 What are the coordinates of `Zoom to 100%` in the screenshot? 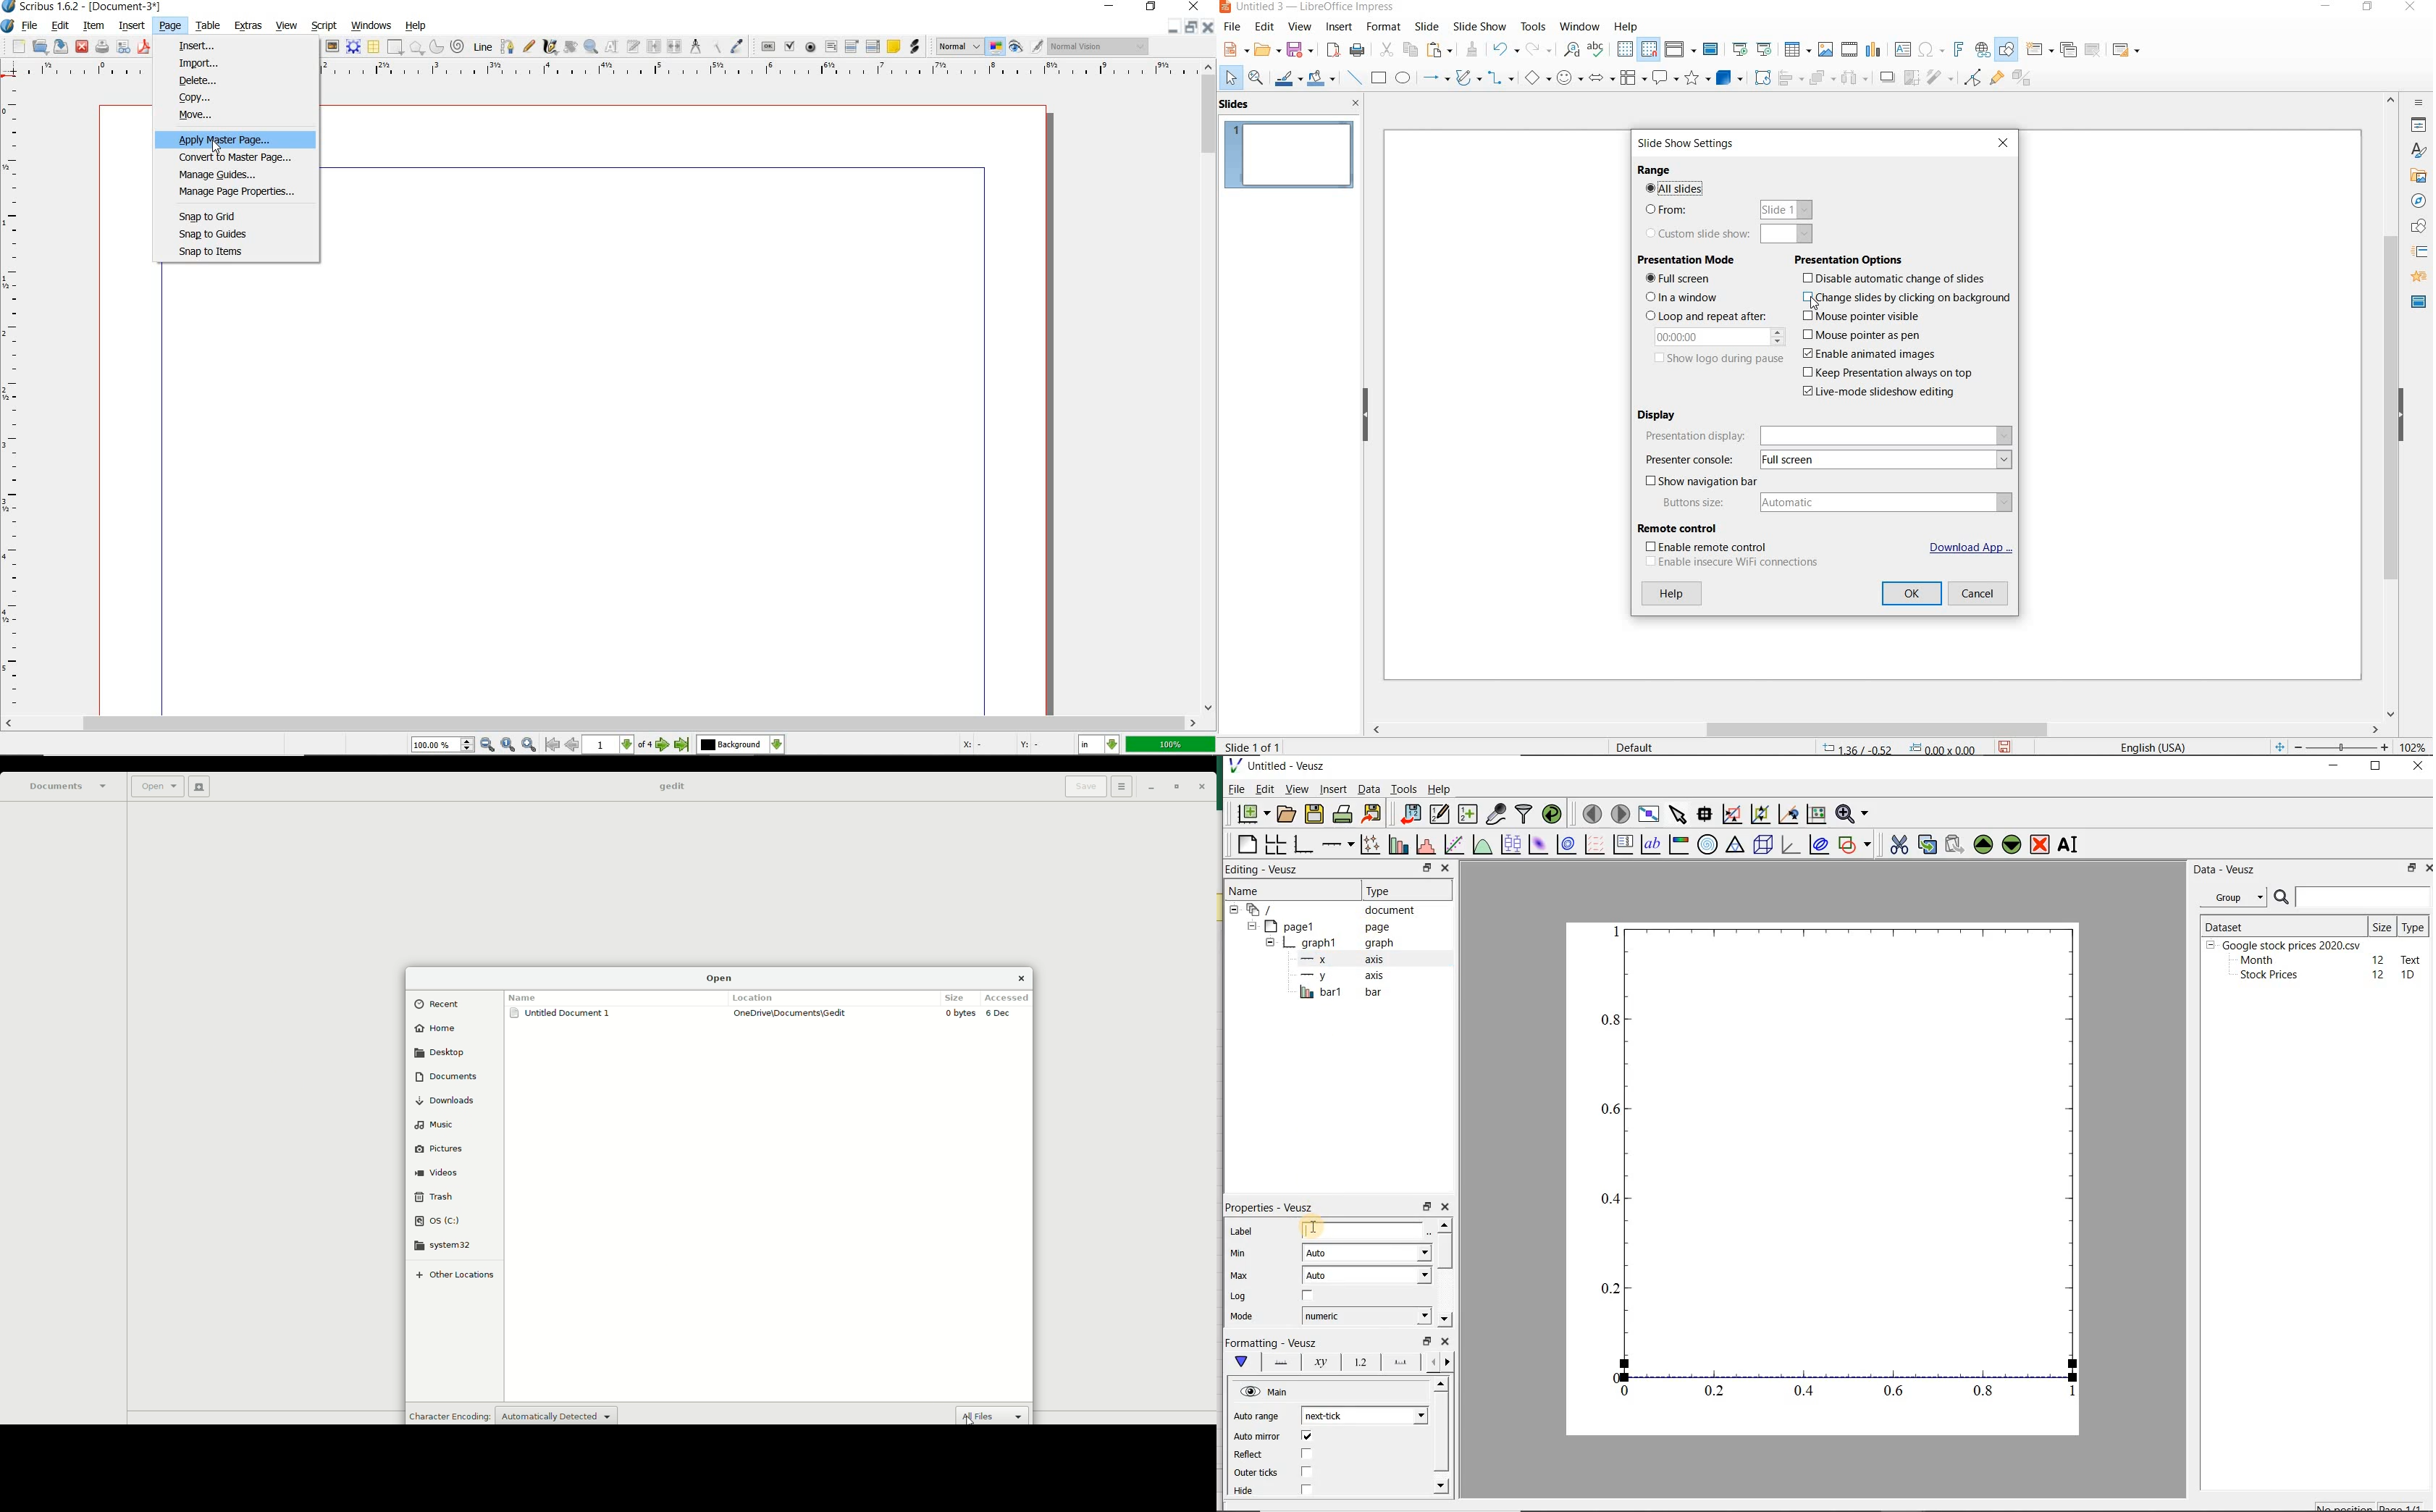 It's located at (508, 745).